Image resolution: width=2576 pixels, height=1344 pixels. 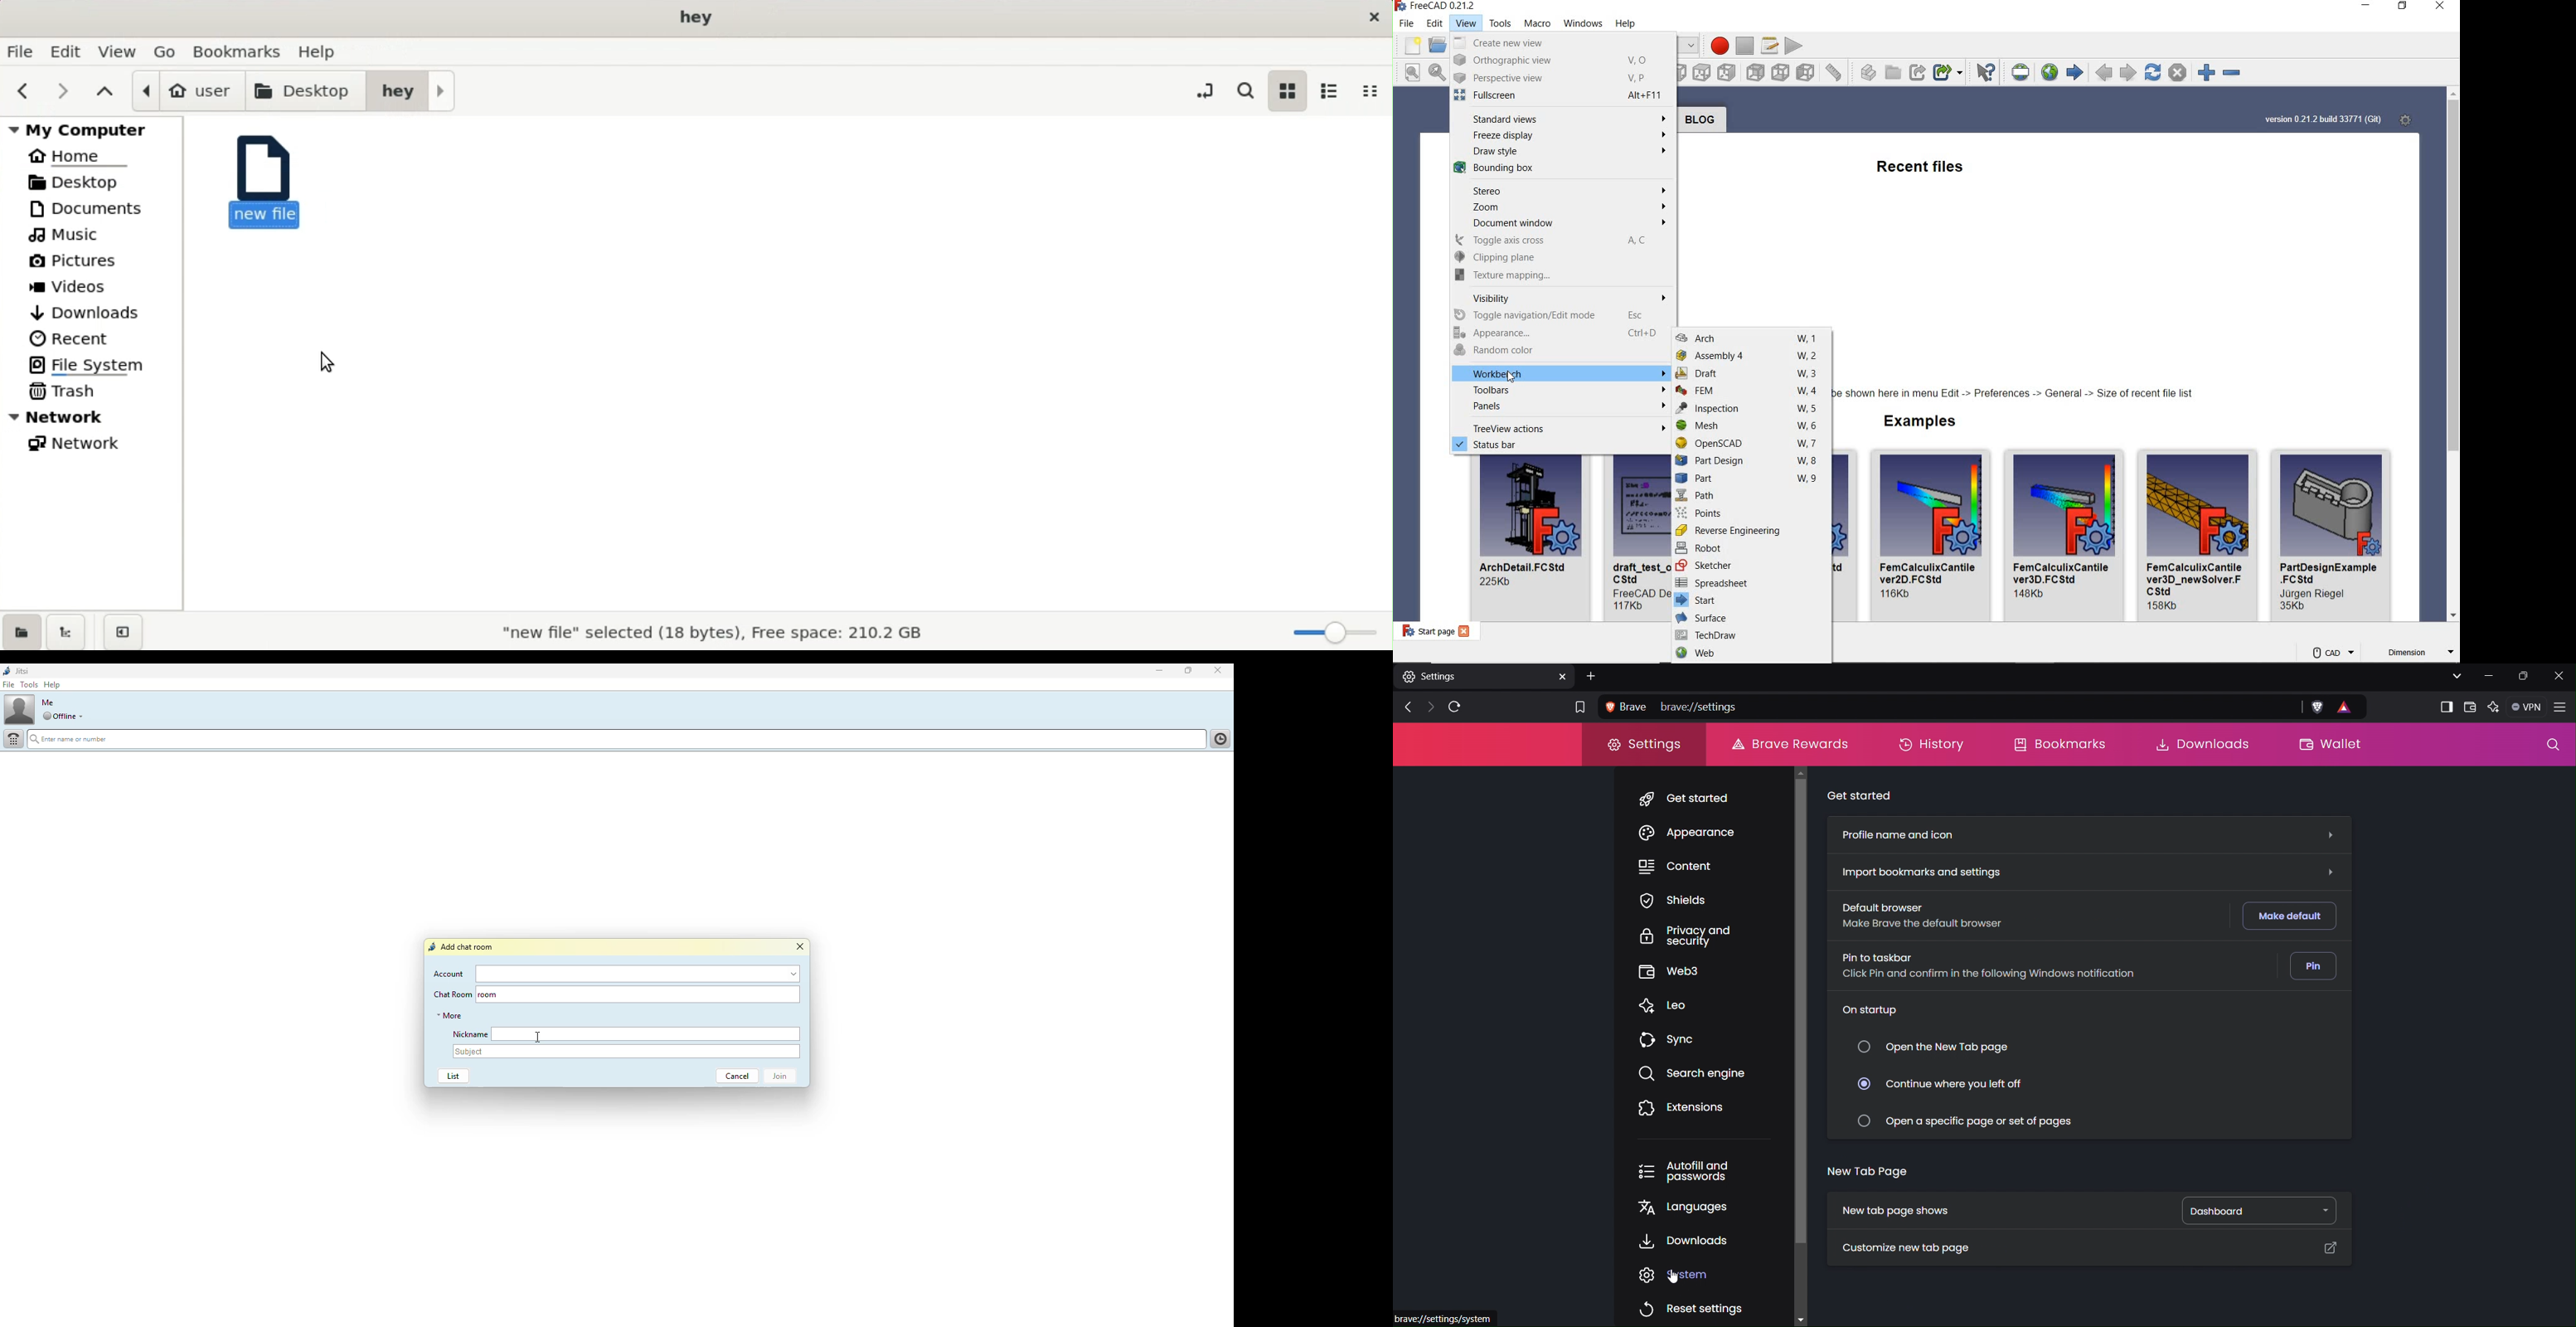 I want to click on blog, so click(x=1698, y=119).